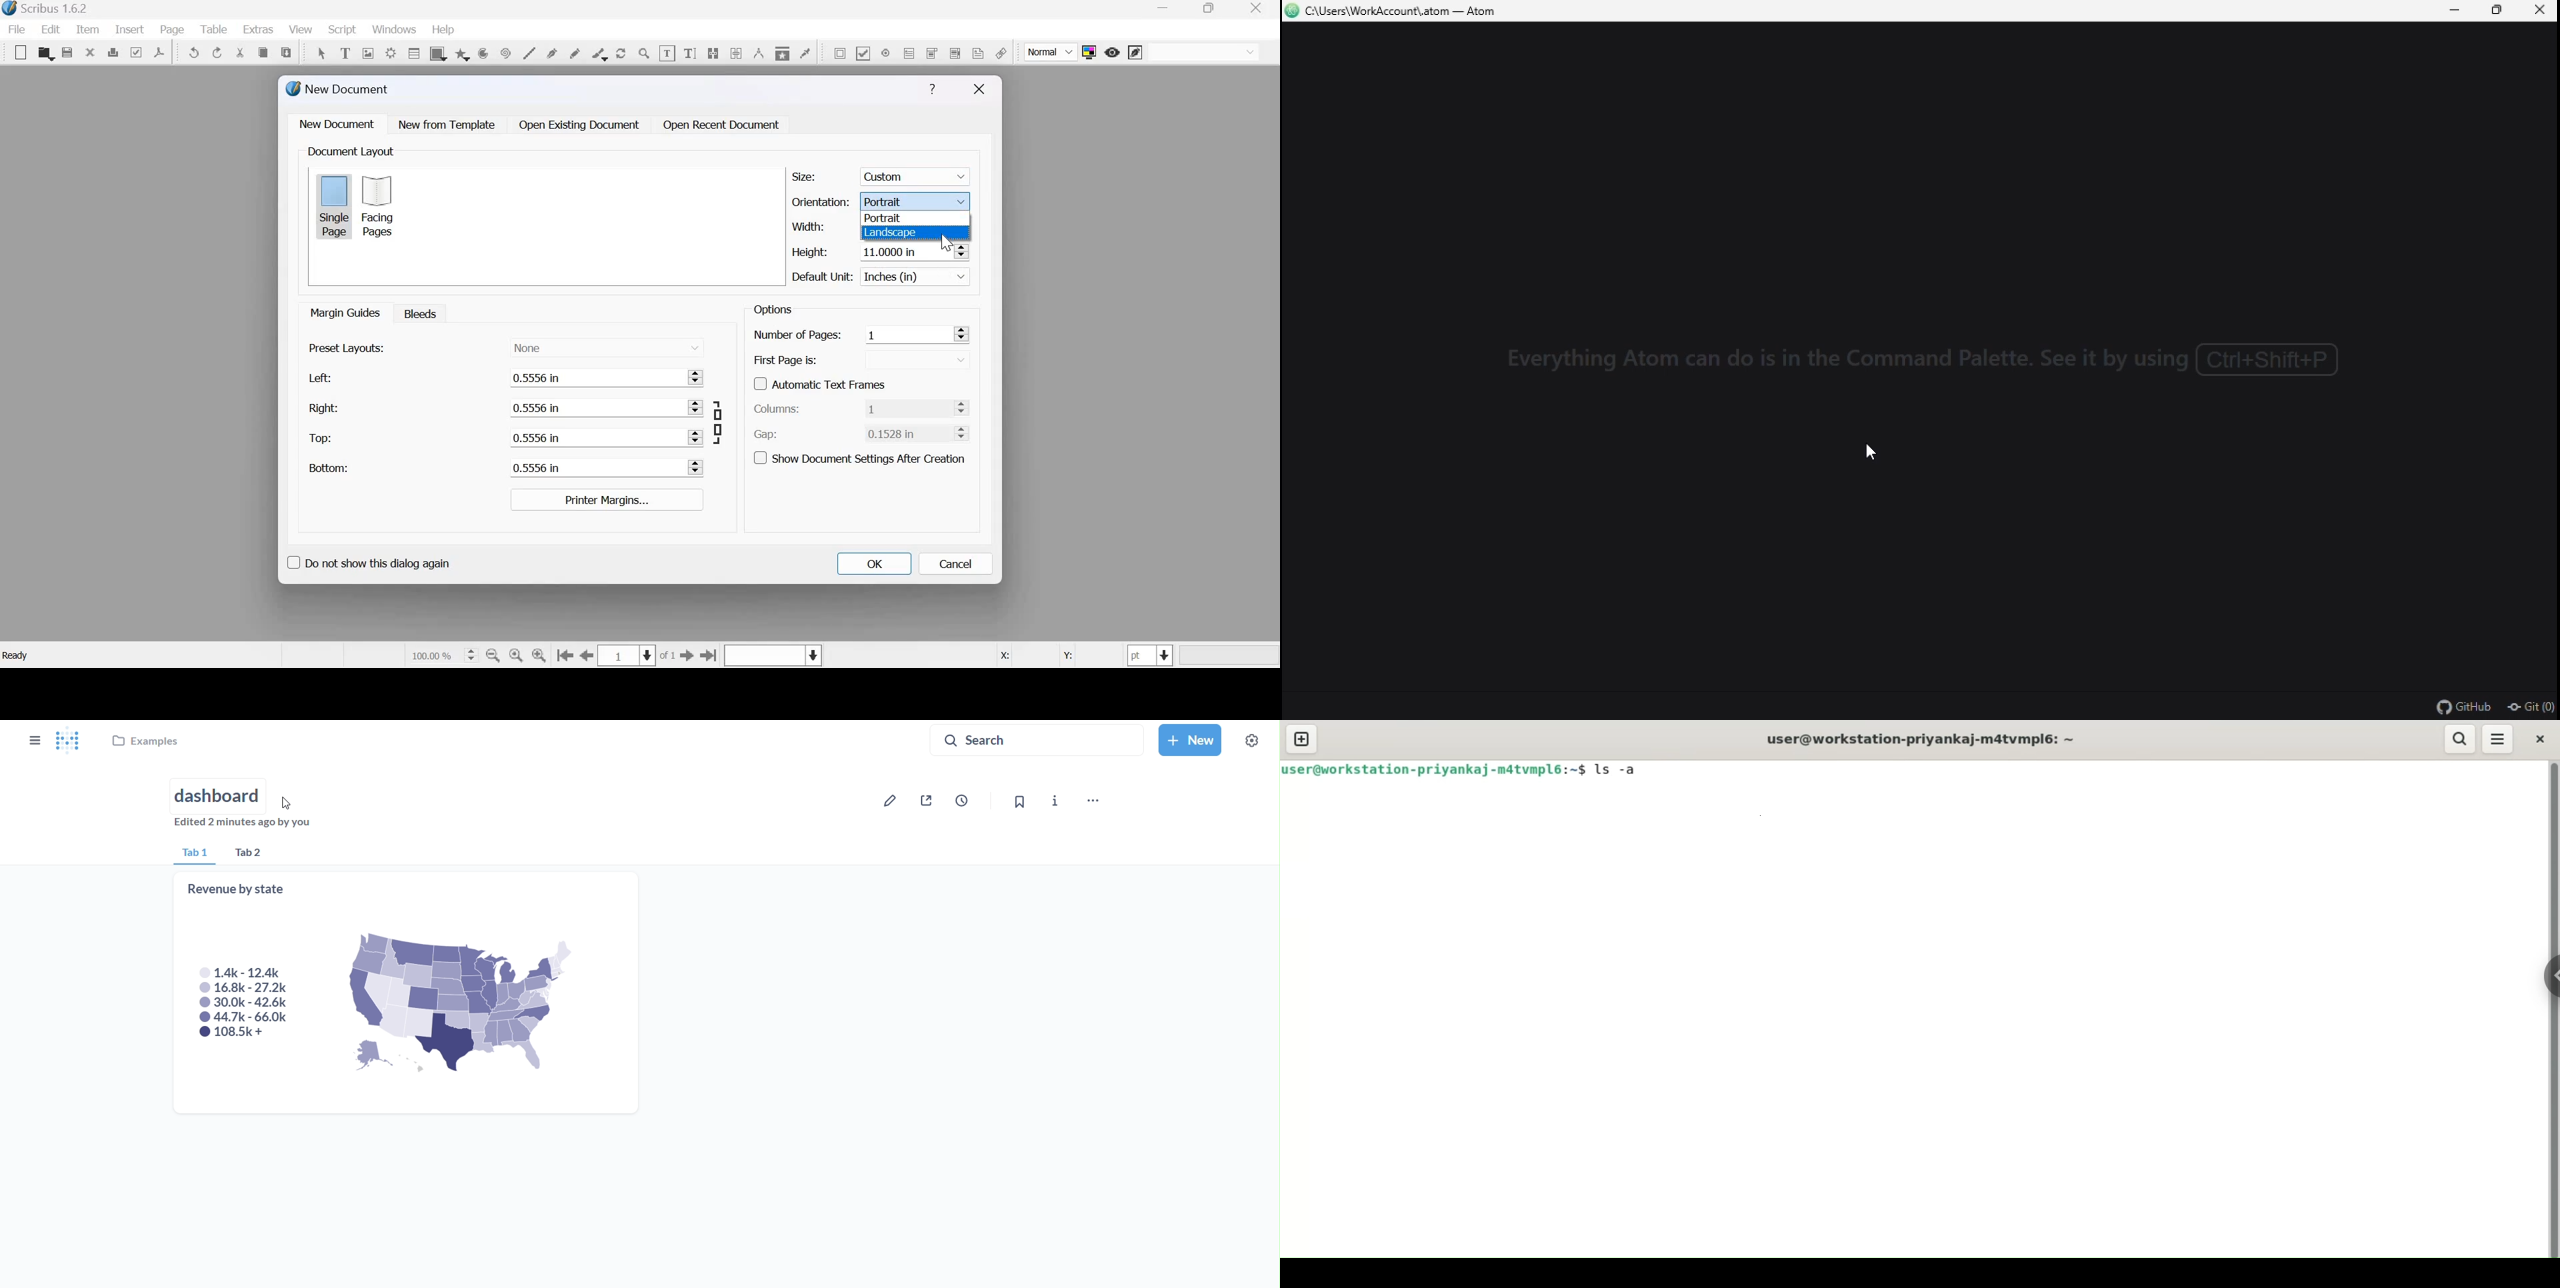  Describe the element at coordinates (1092, 802) in the screenshot. I see `move,trash and more` at that location.